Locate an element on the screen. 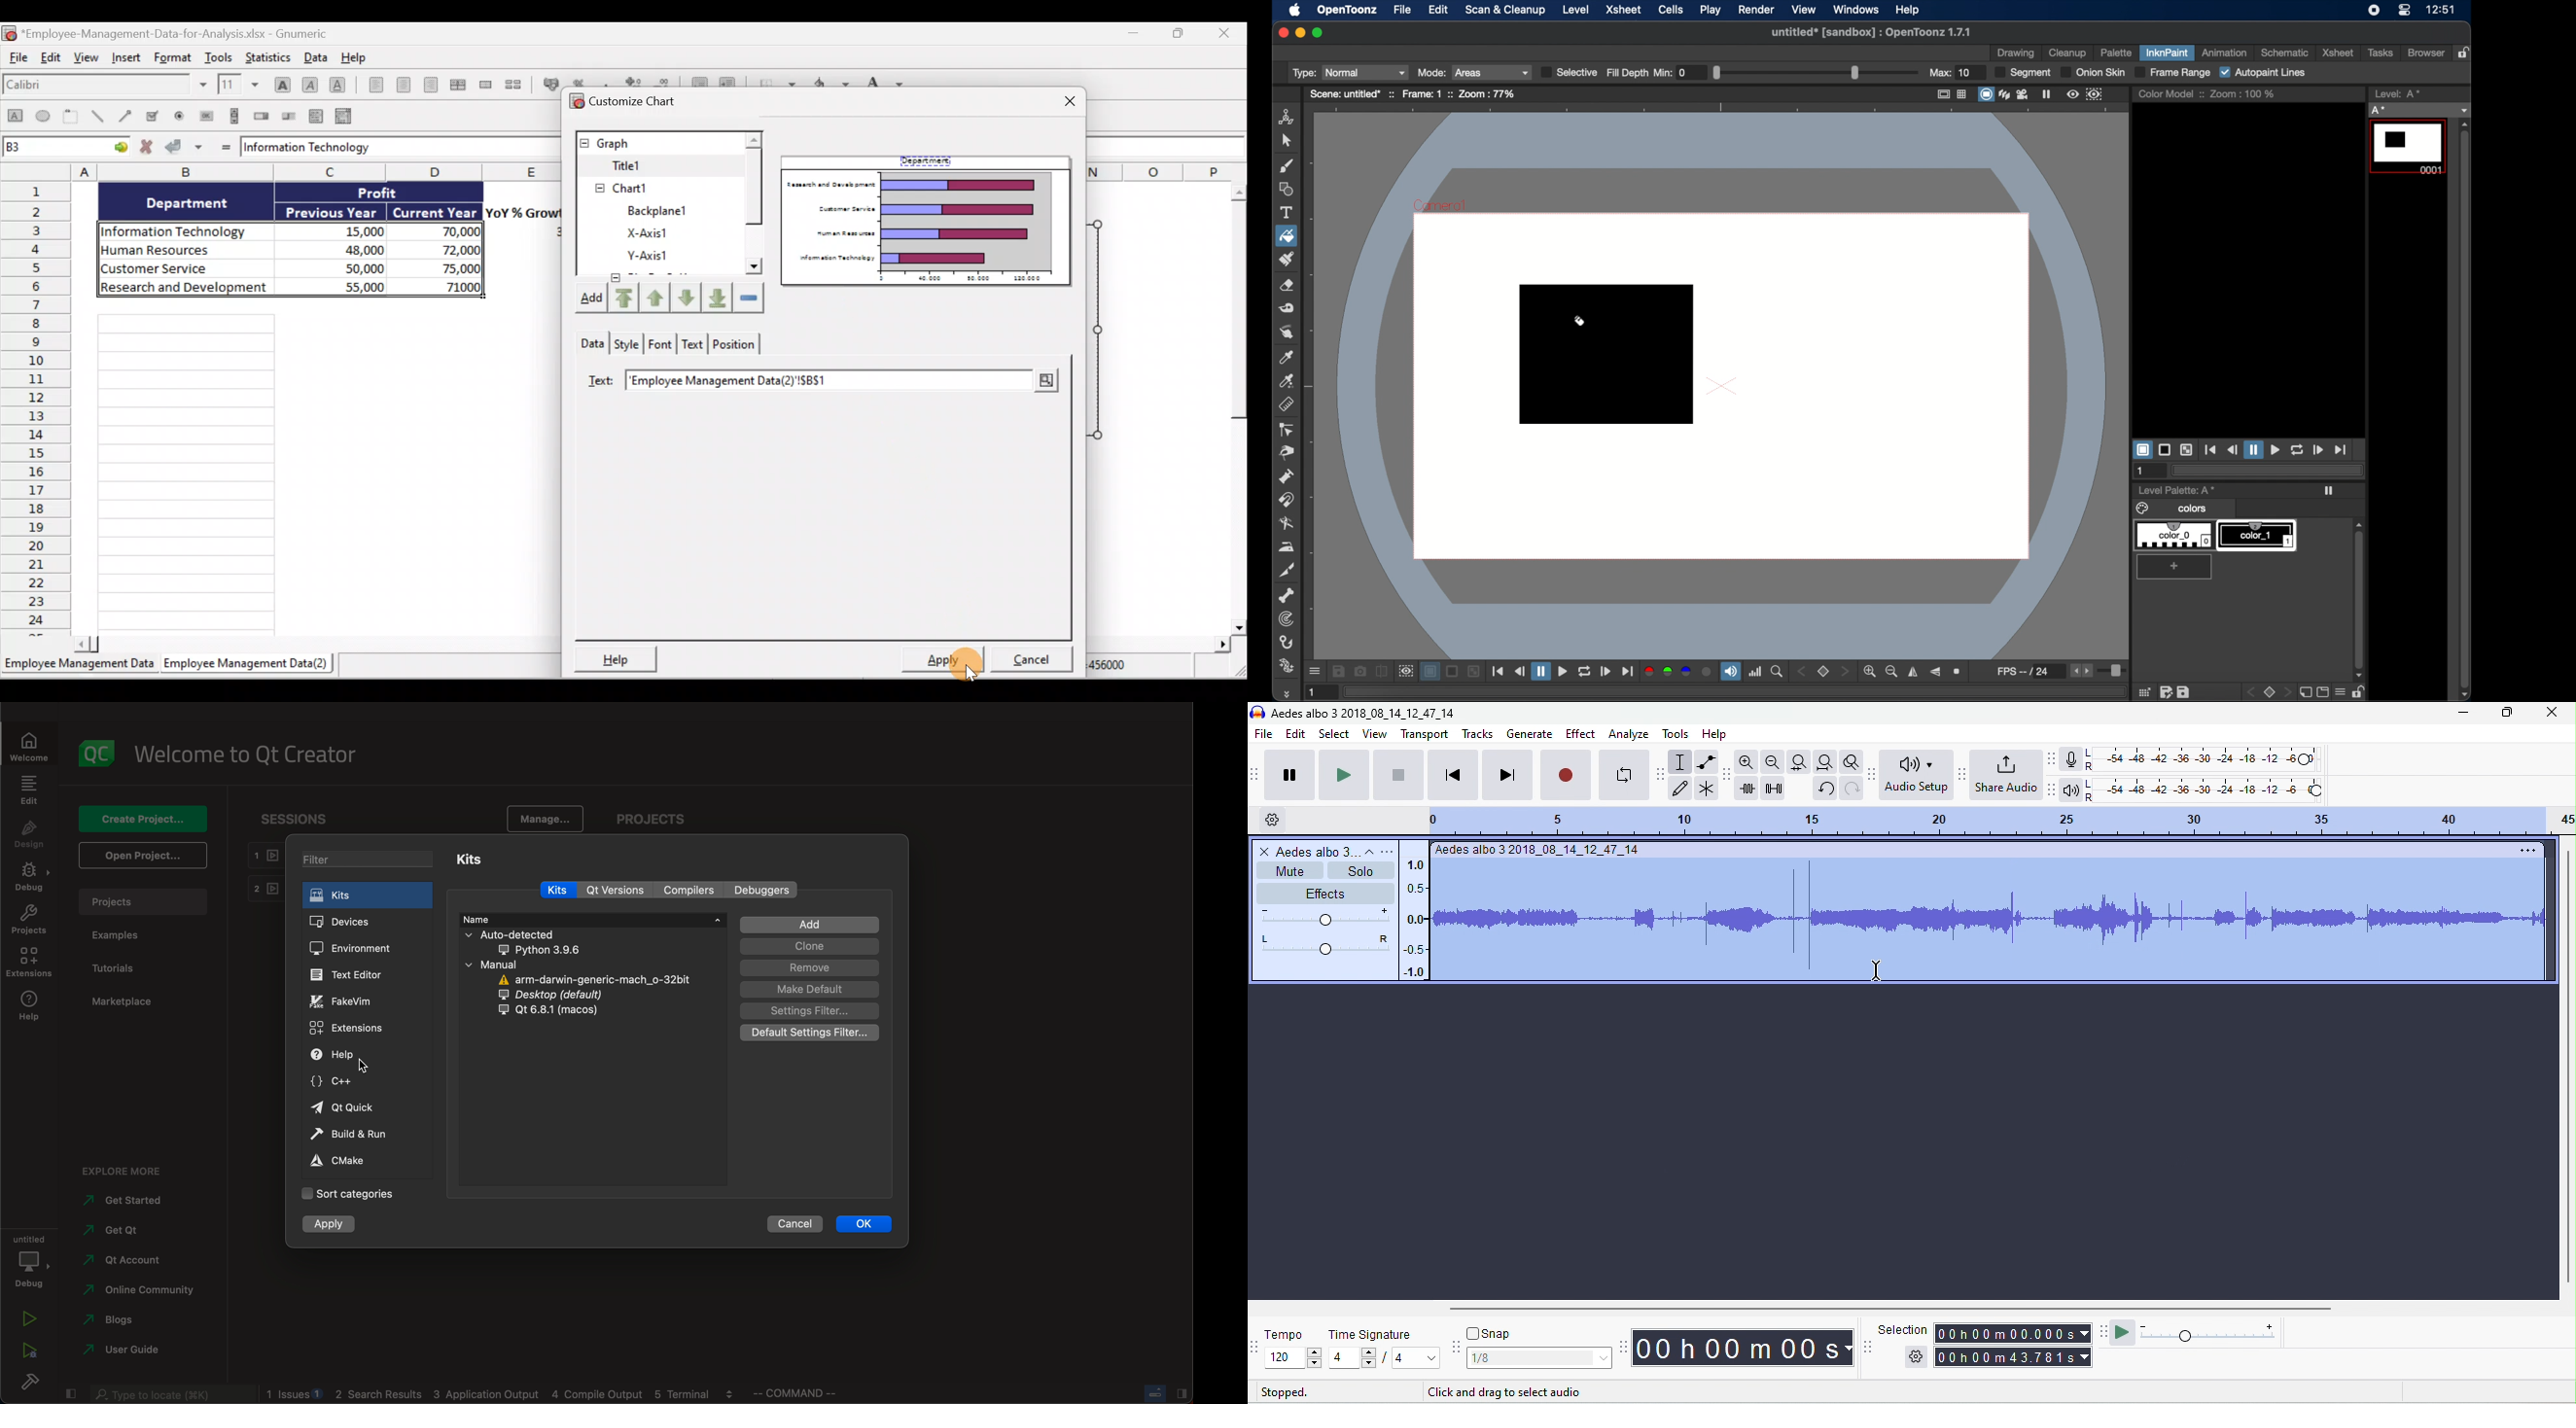  Font size is located at coordinates (242, 84).